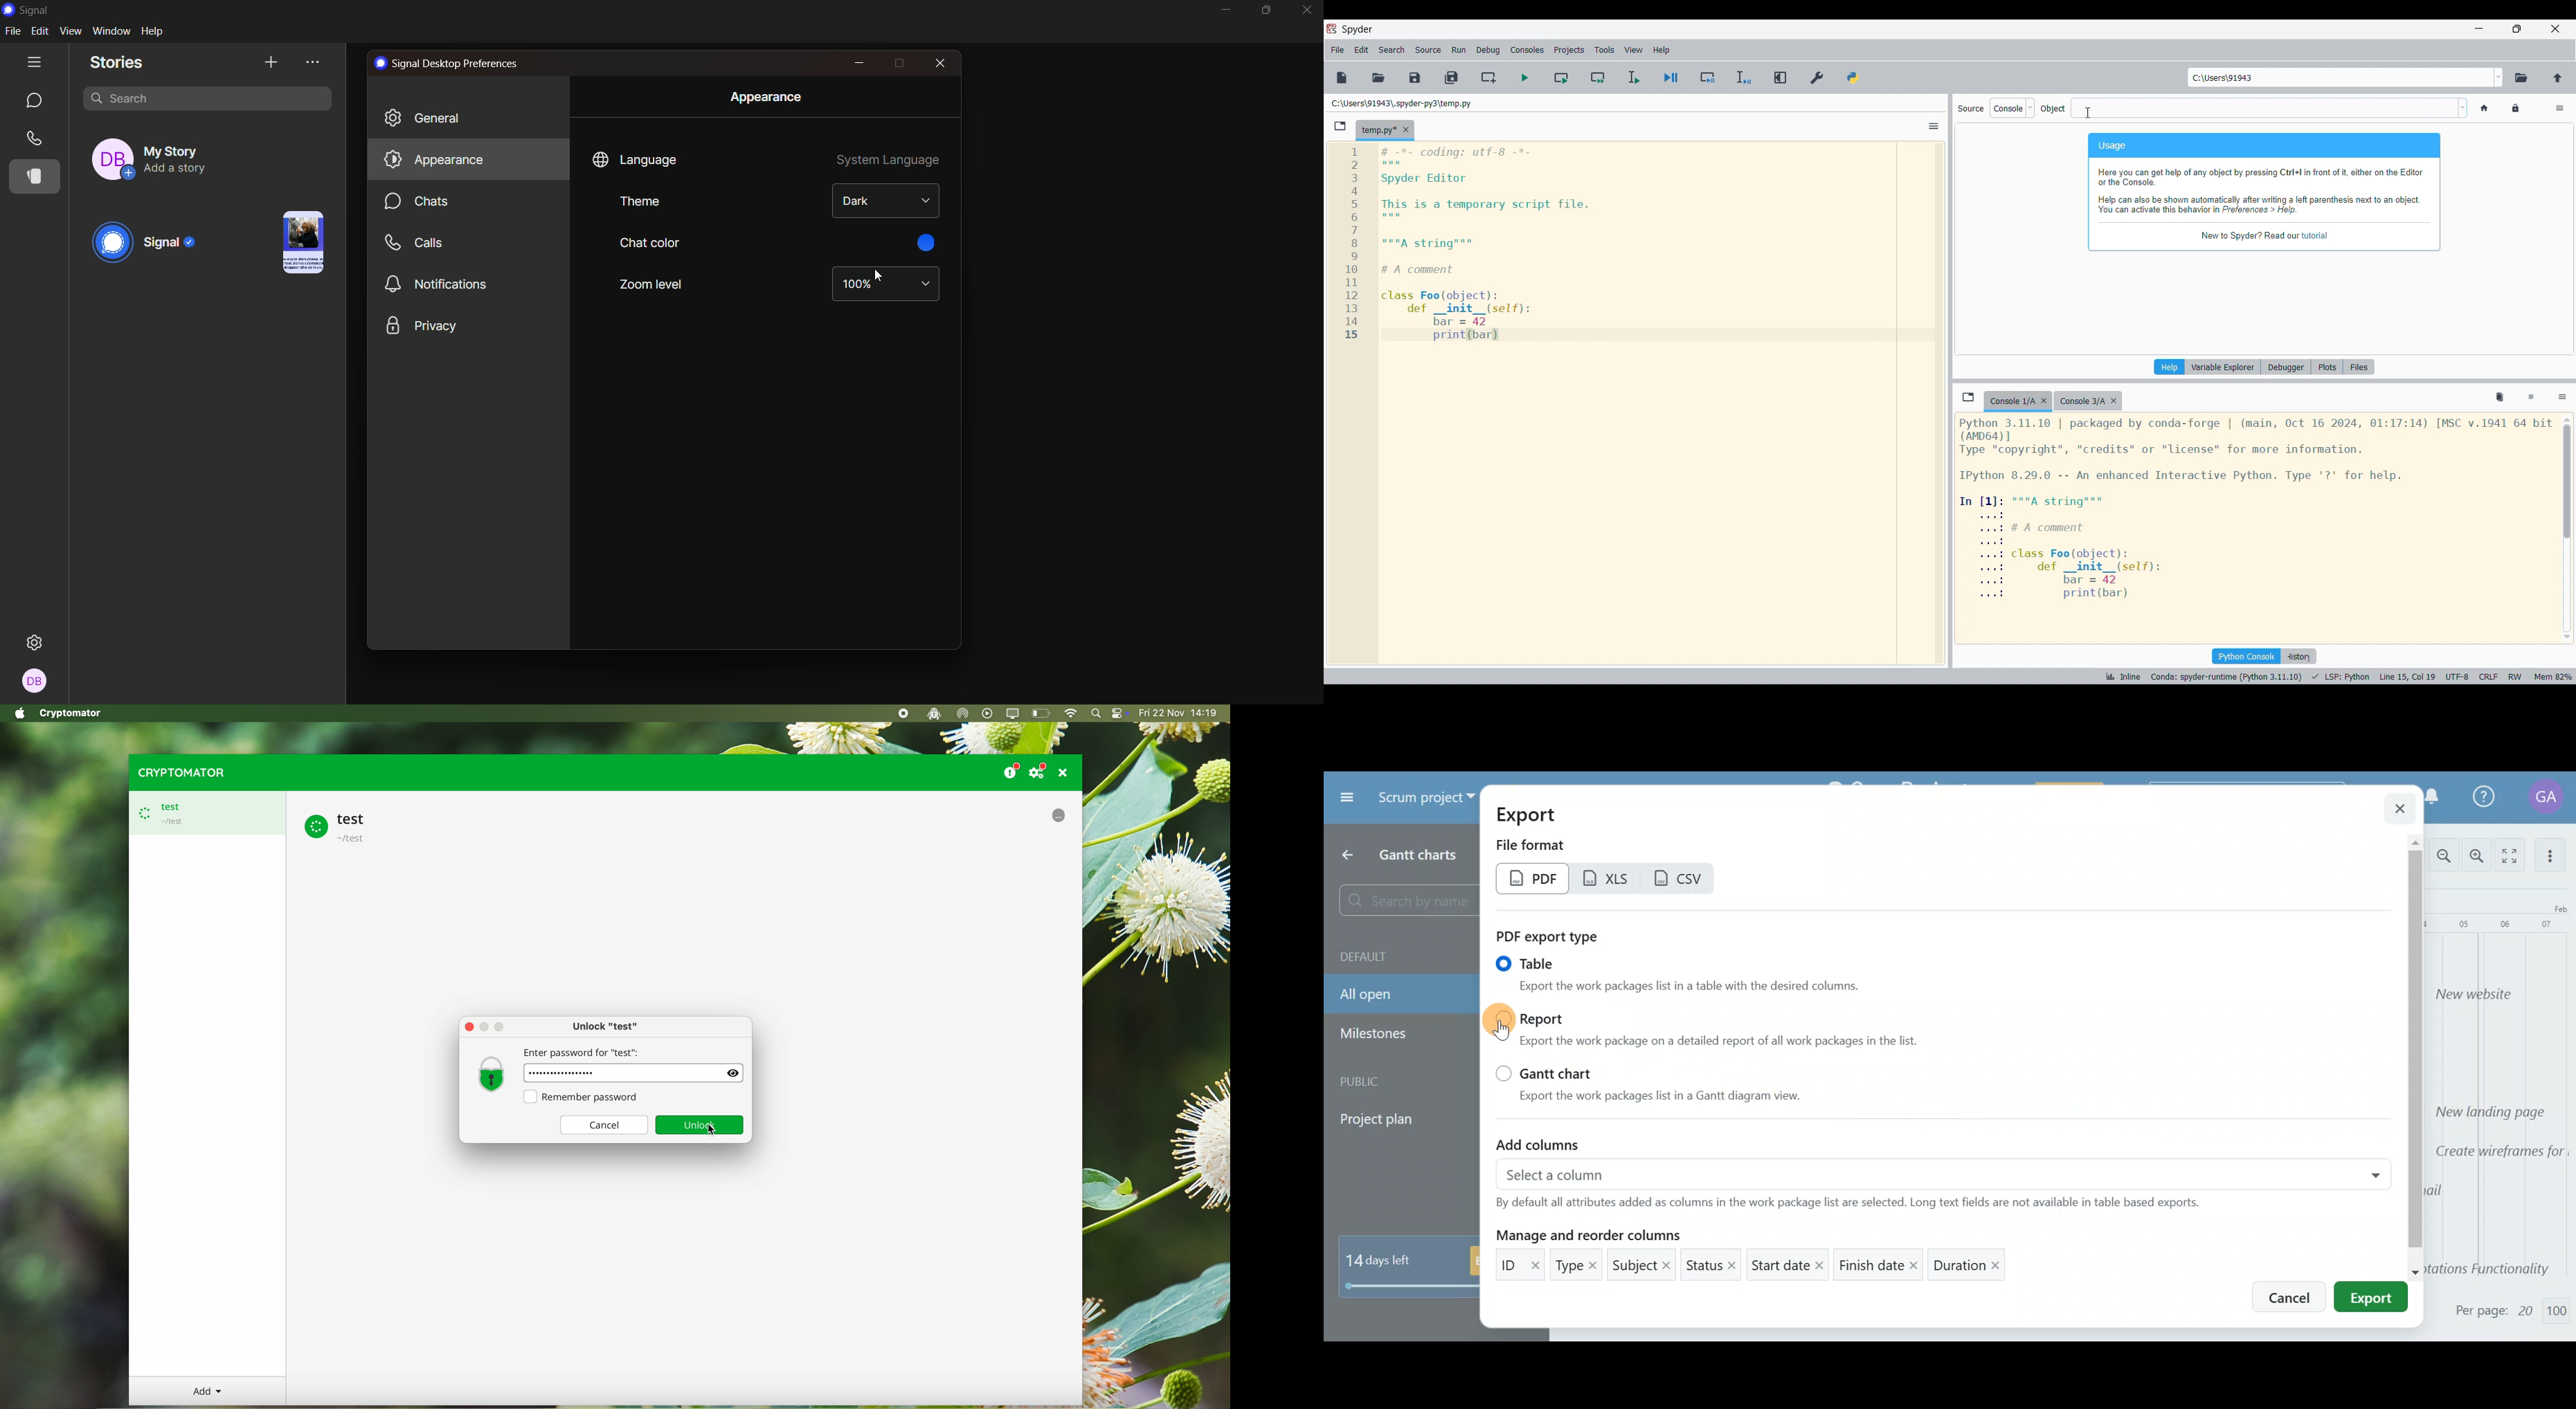 This screenshot has width=2576, height=1428. What do you see at coordinates (1401, 1078) in the screenshot?
I see `Public` at bounding box center [1401, 1078].